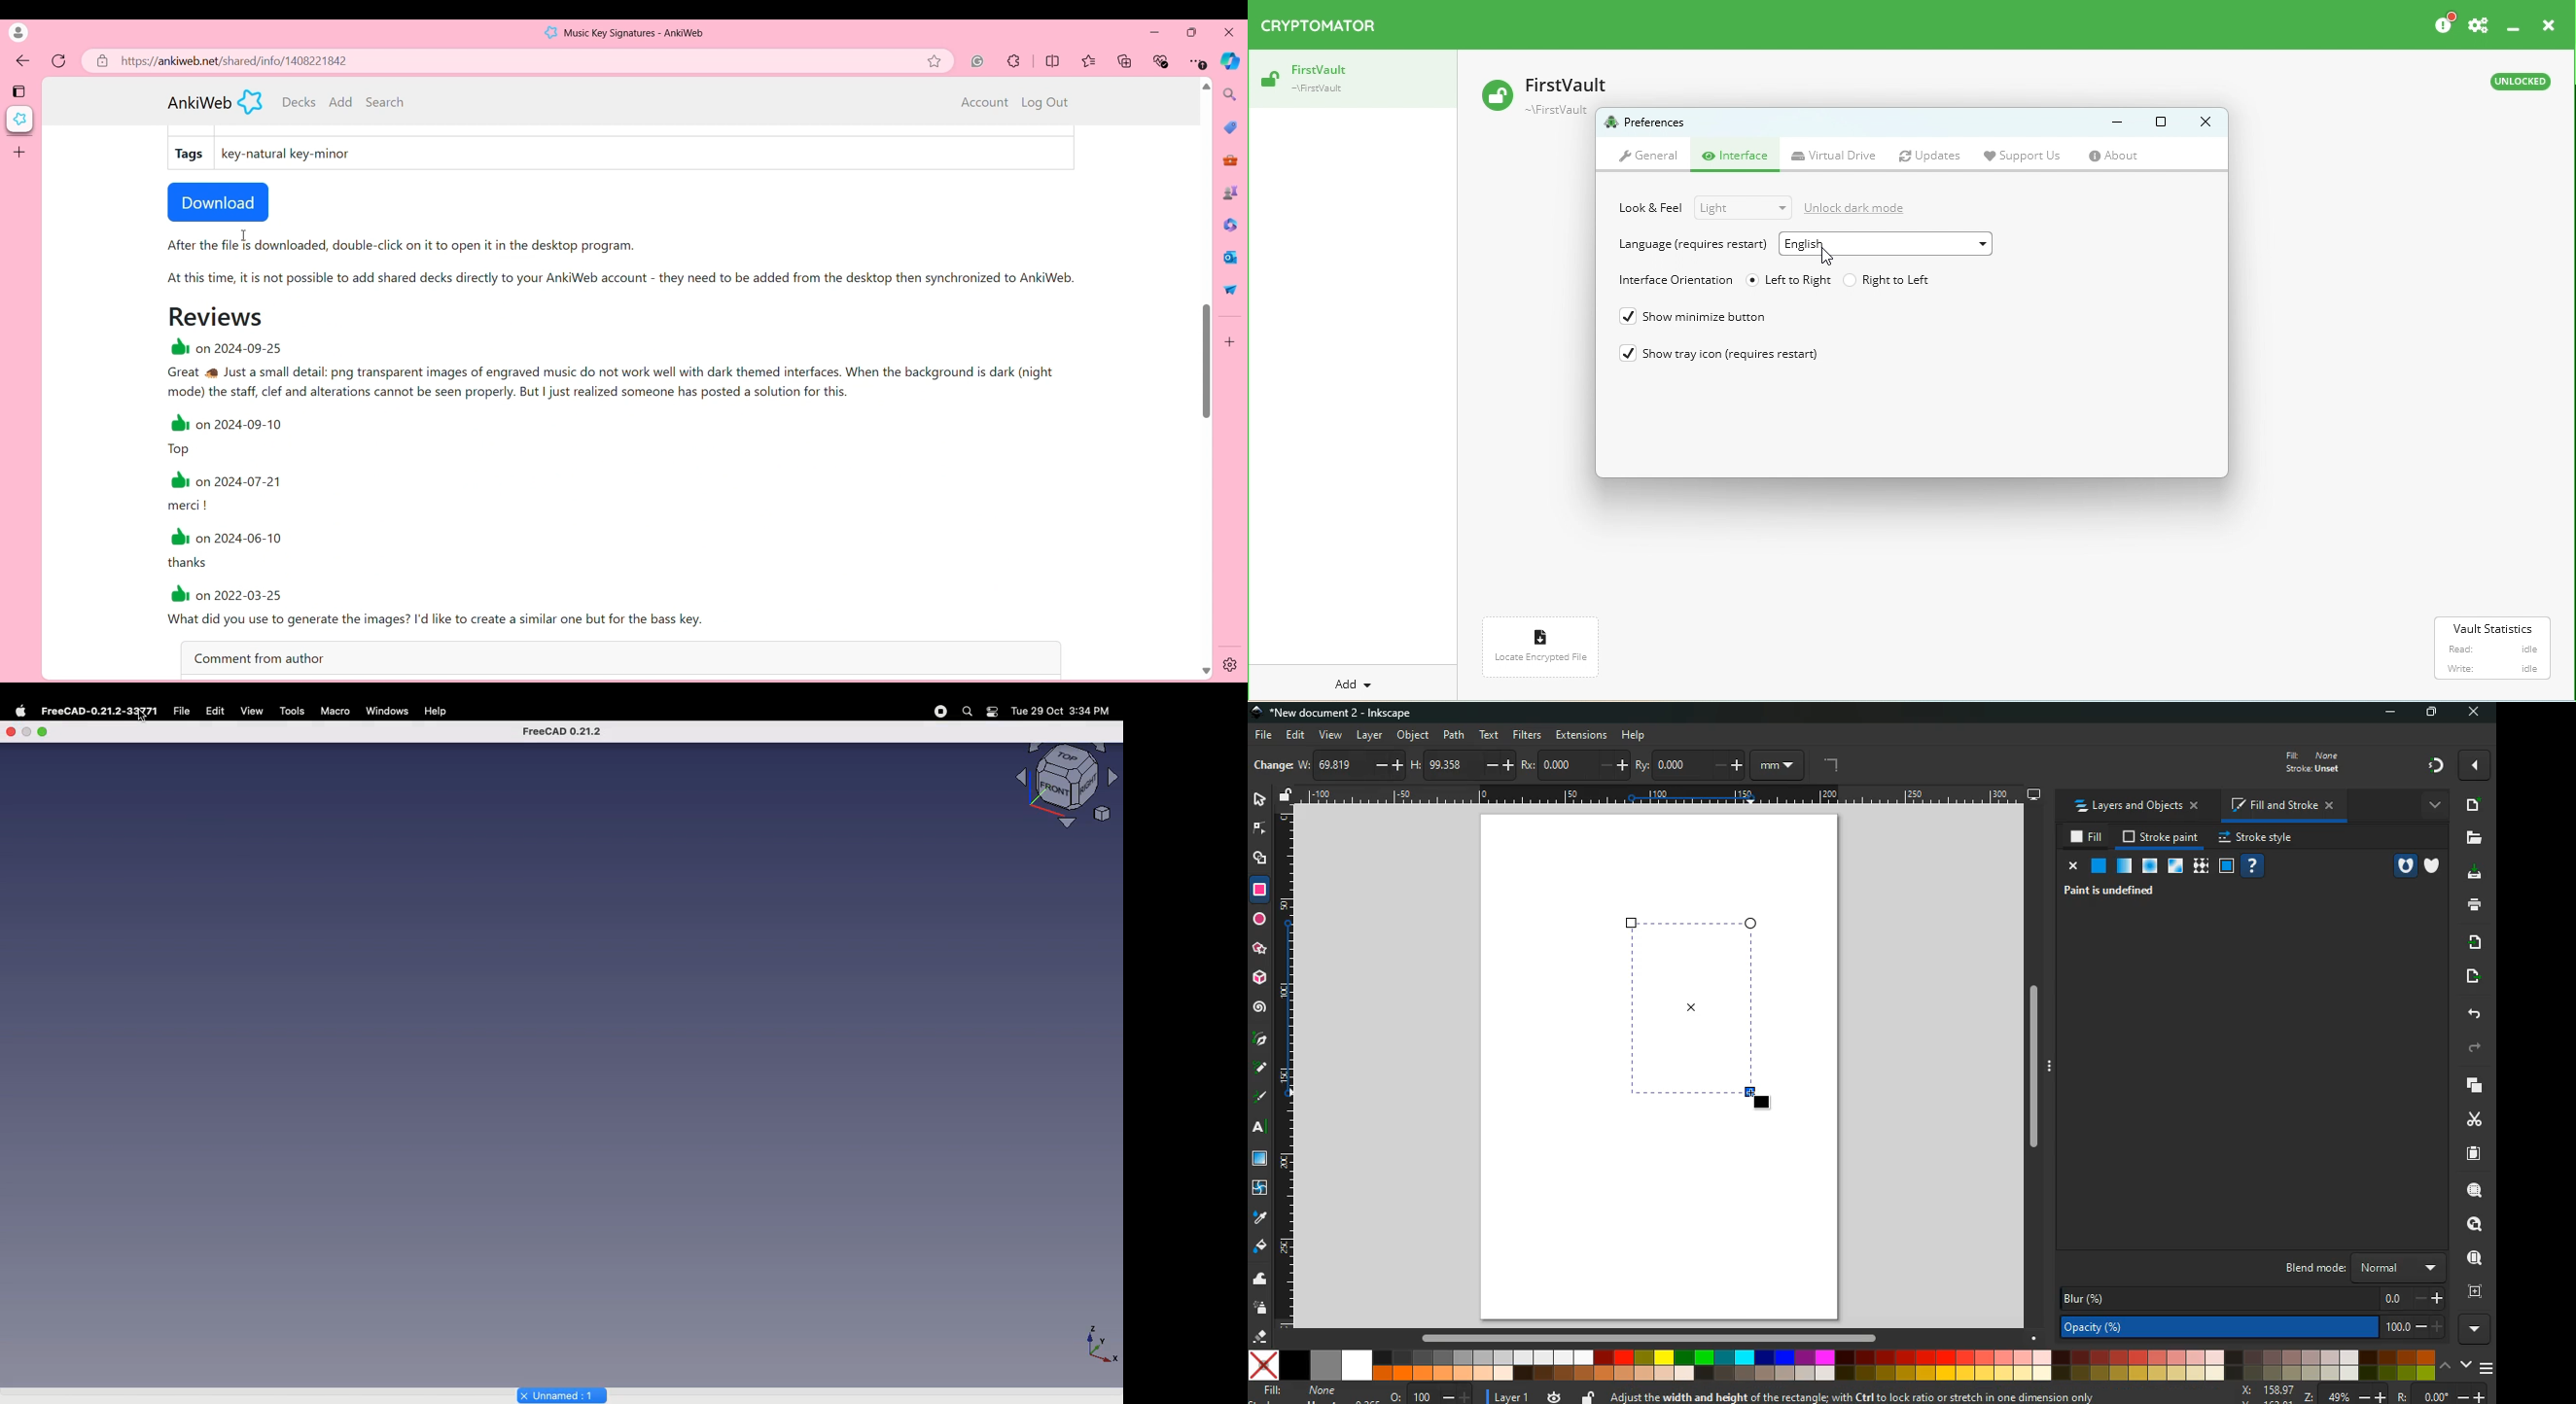  I want to click on Tools, so click(1231, 161).